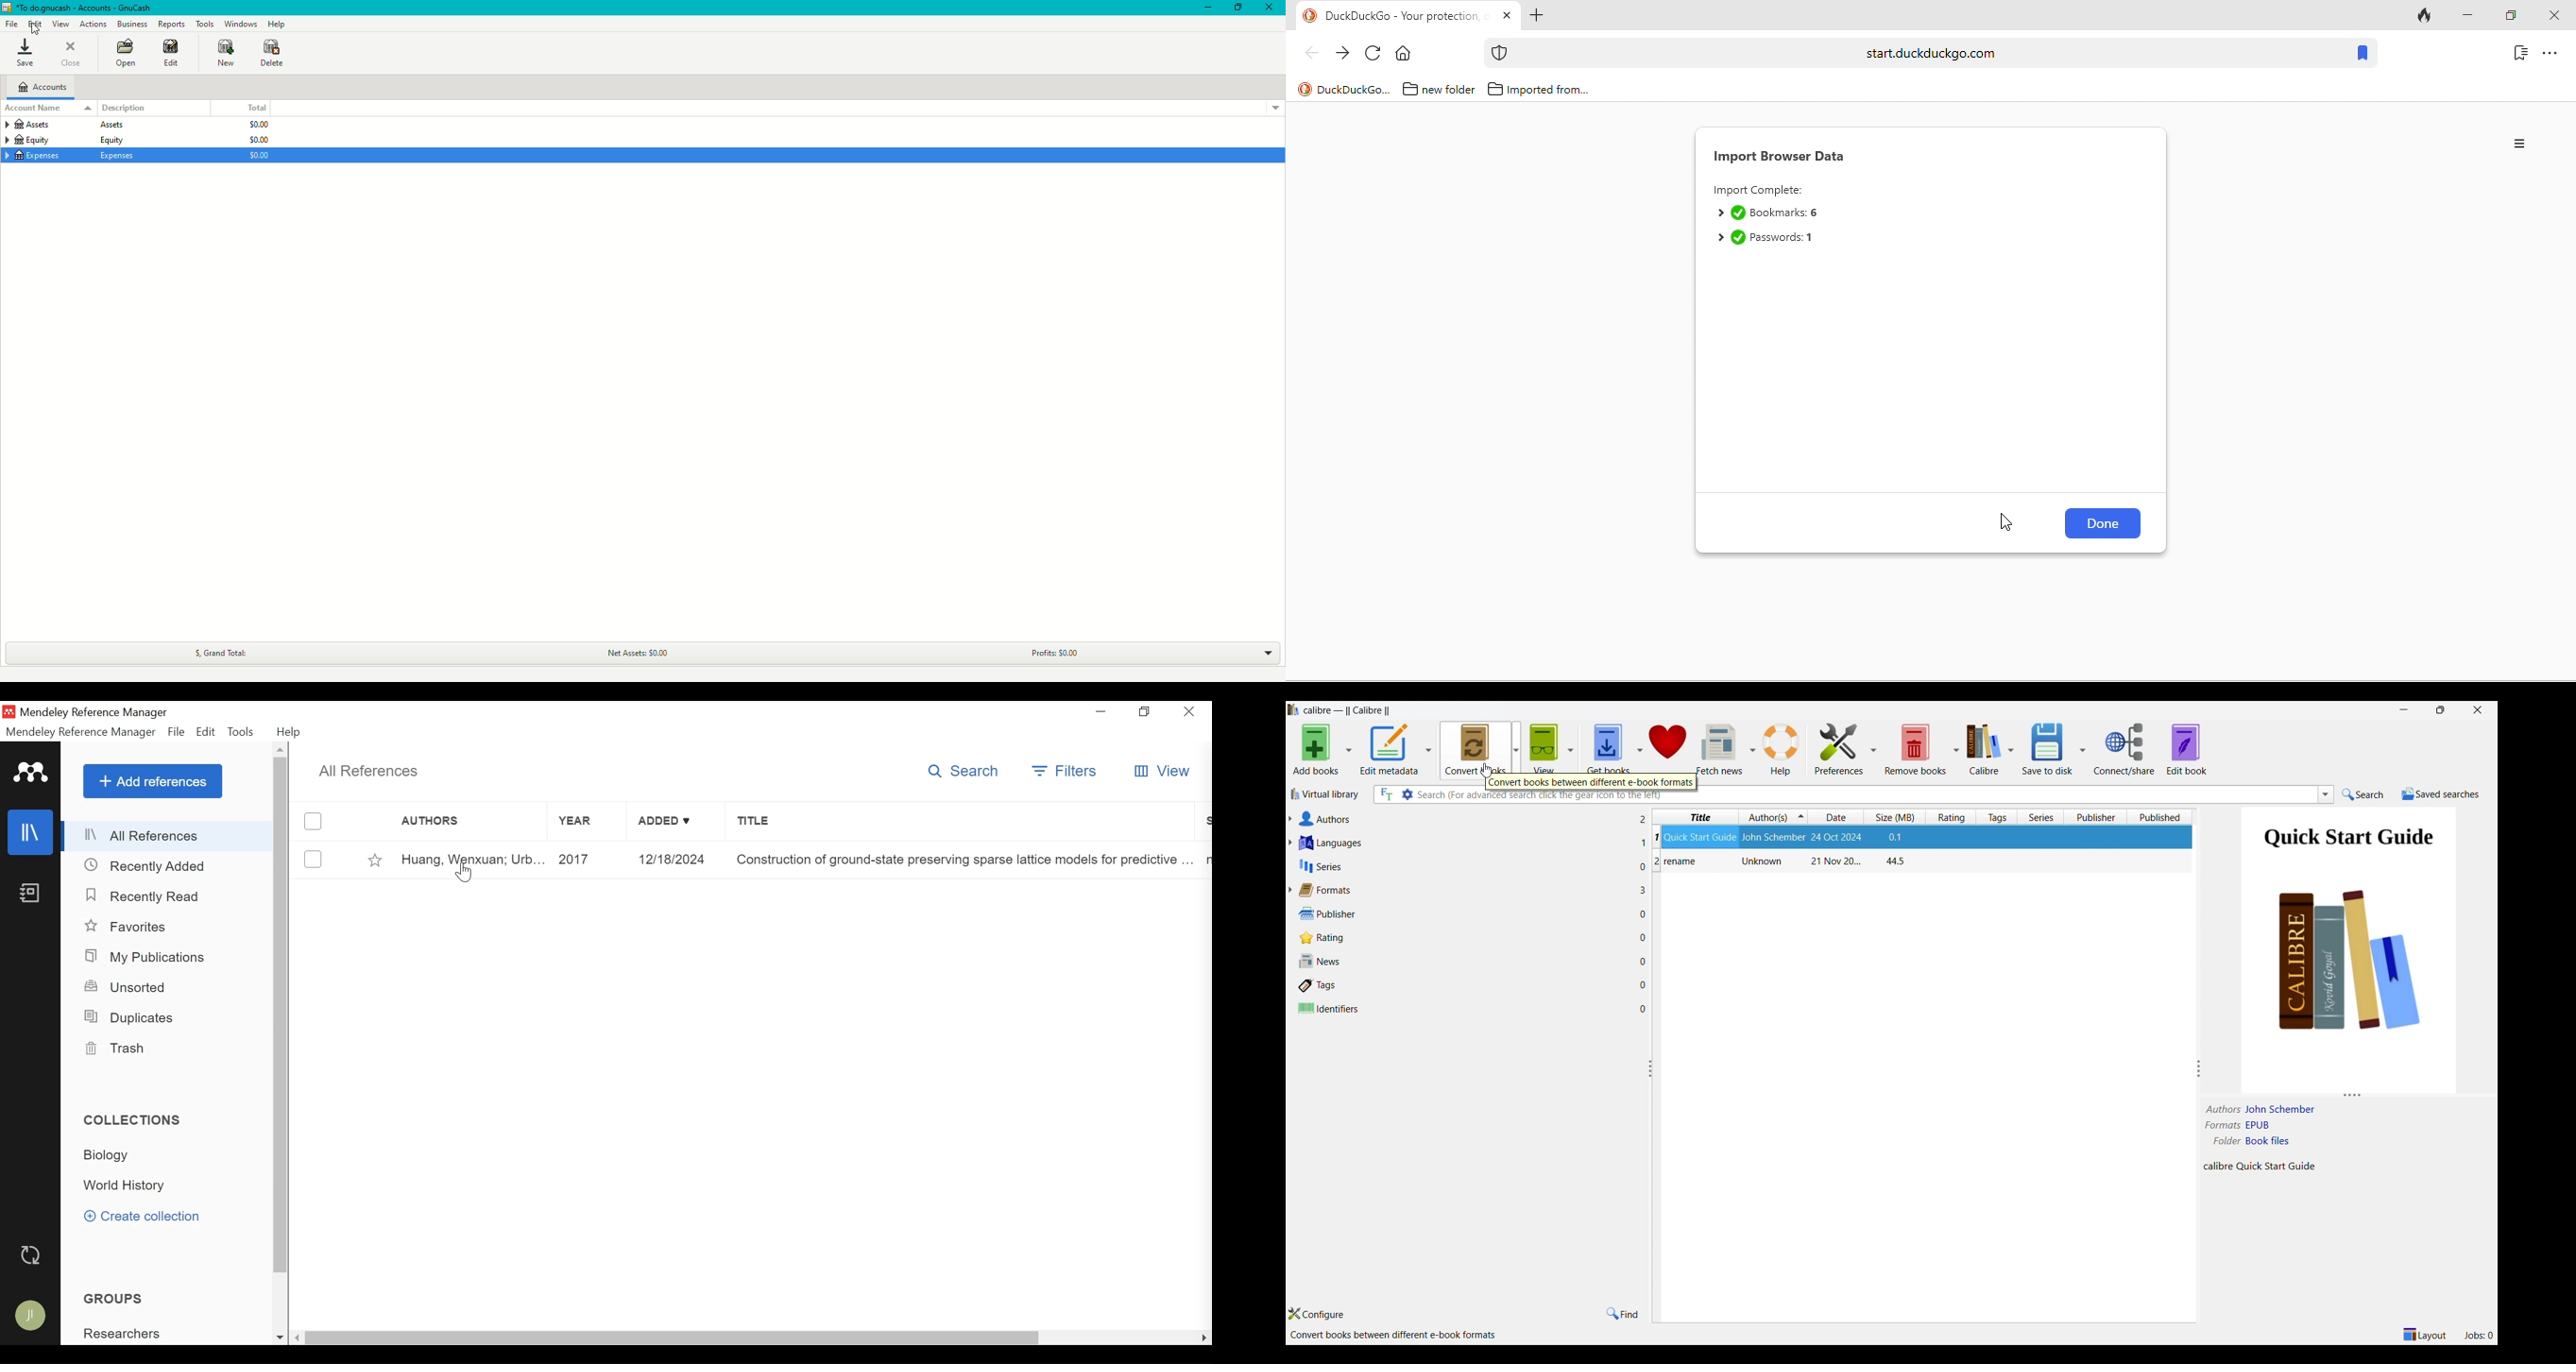 The height and width of the screenshot is (1372, 2576). Describe the element at coordinates (2265, 1165) in the screenshot. I see `Details about file content` at that location.